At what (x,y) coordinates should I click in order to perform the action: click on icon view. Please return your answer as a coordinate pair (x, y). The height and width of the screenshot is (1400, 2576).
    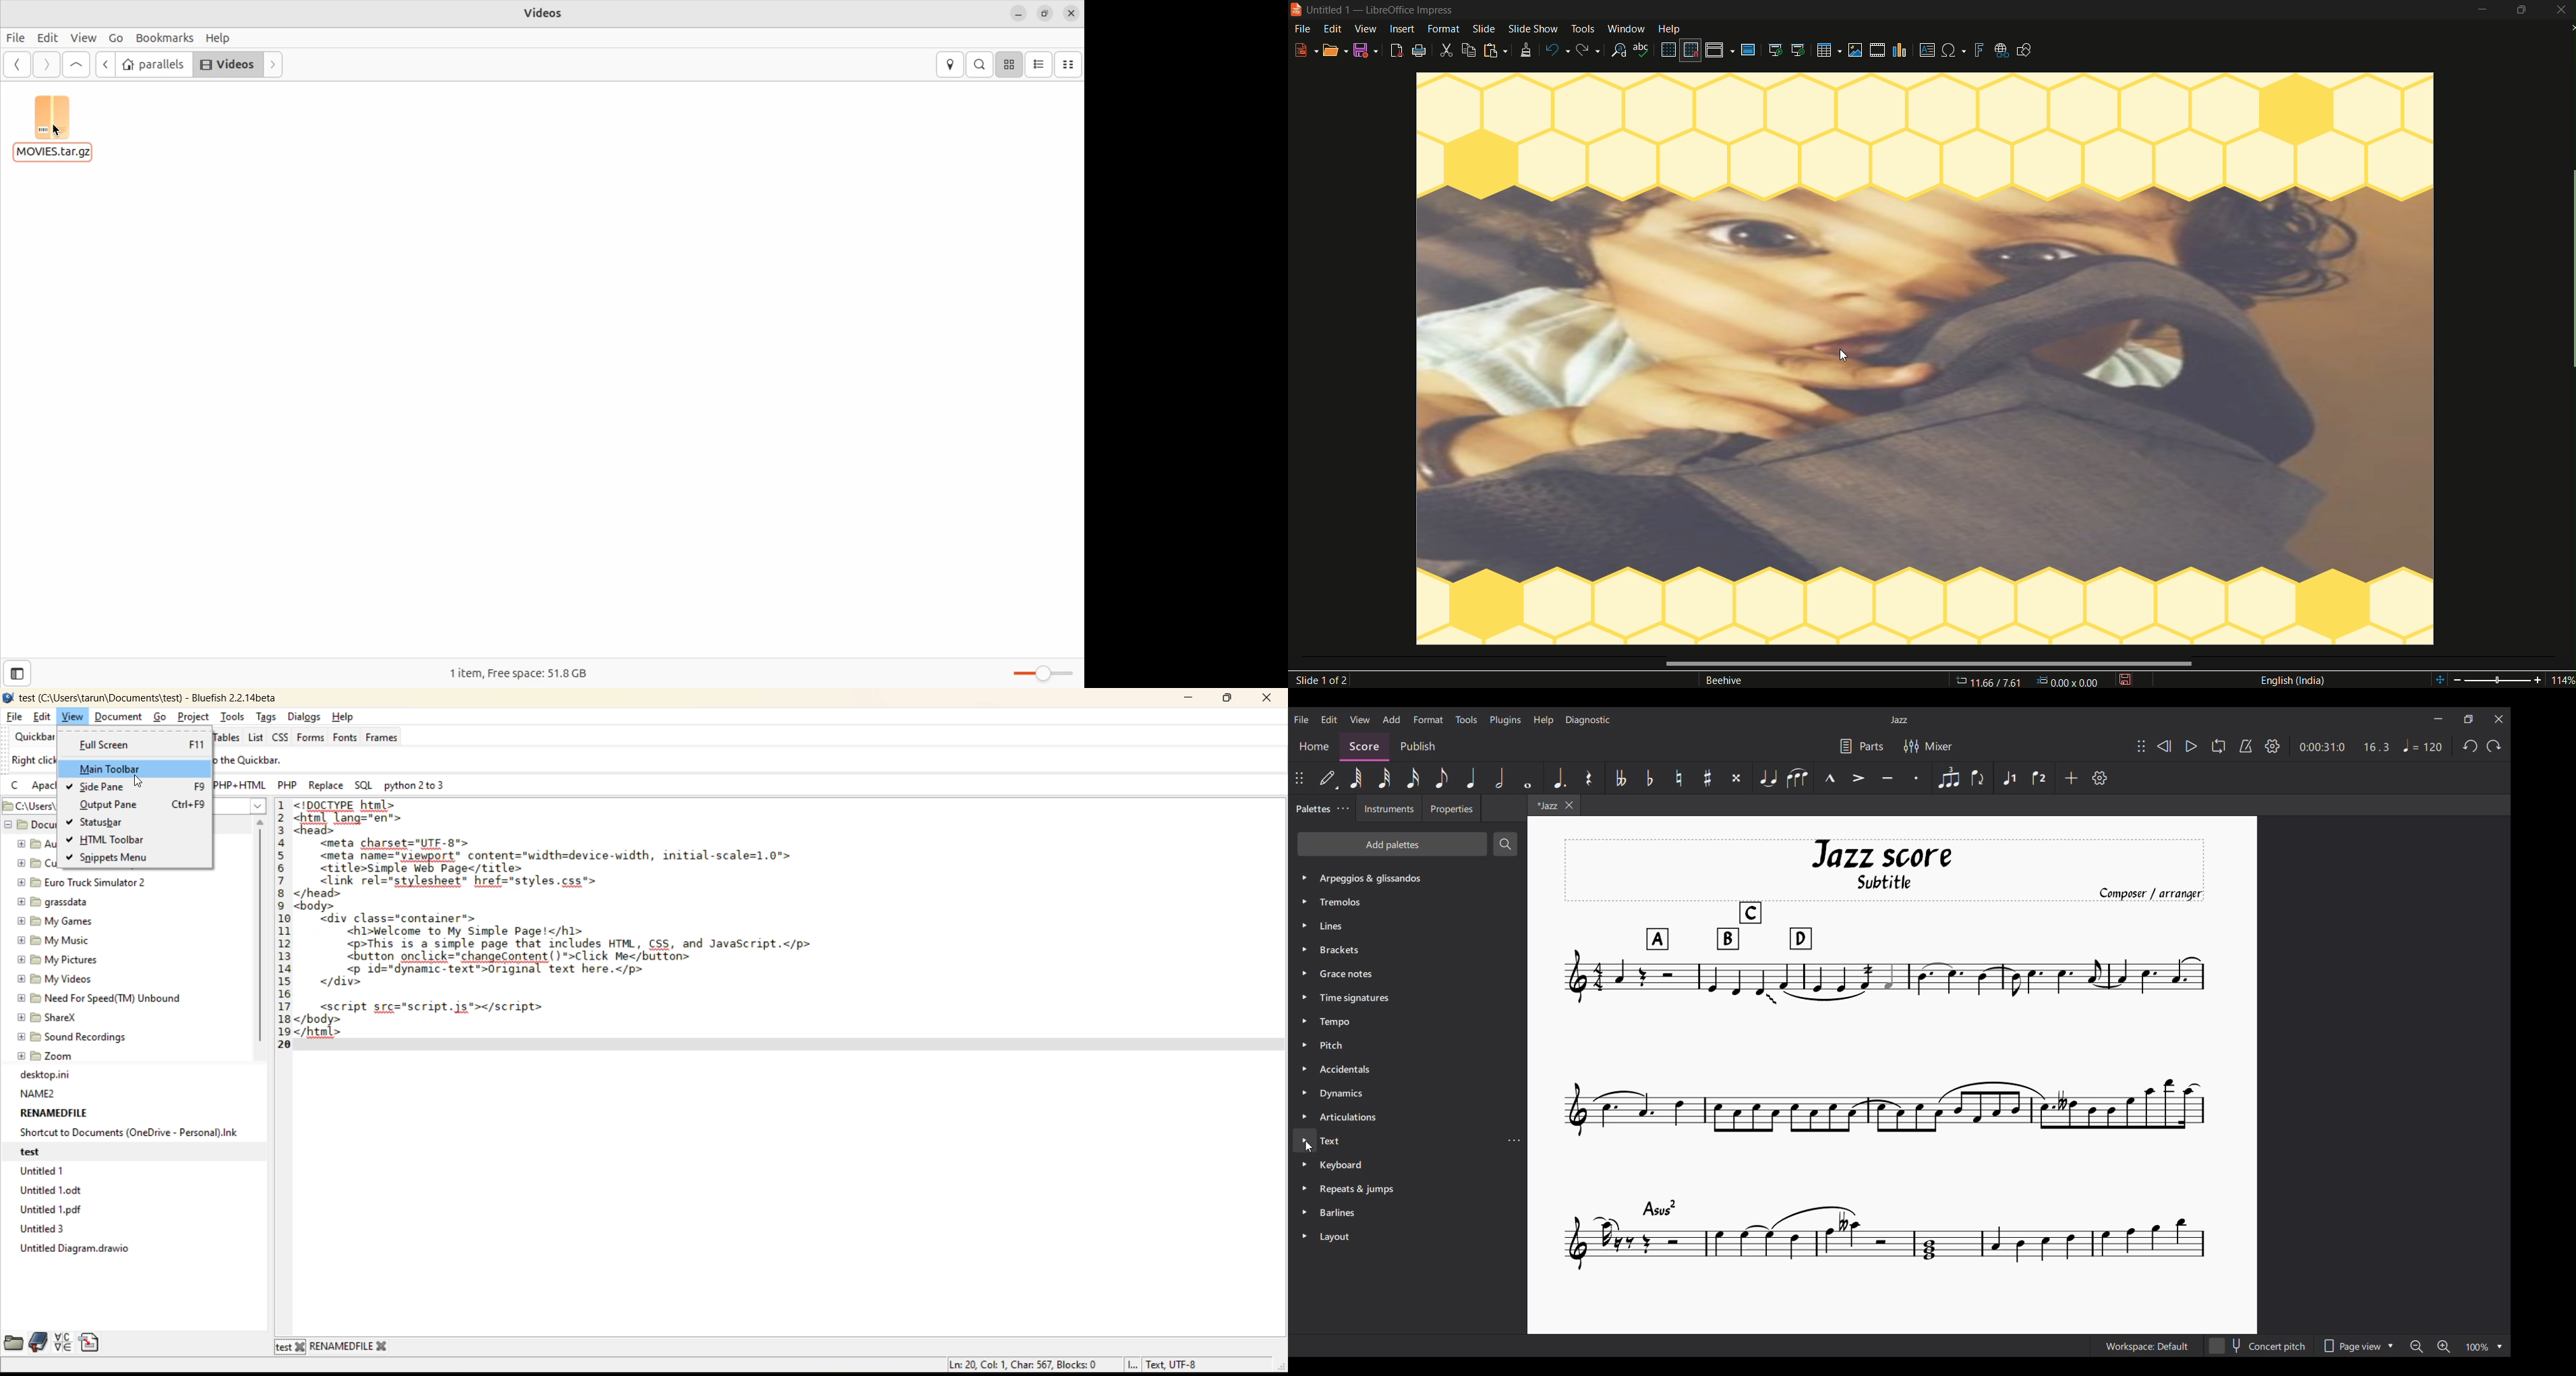
    Looking at the image, I should click on (1010, 64).